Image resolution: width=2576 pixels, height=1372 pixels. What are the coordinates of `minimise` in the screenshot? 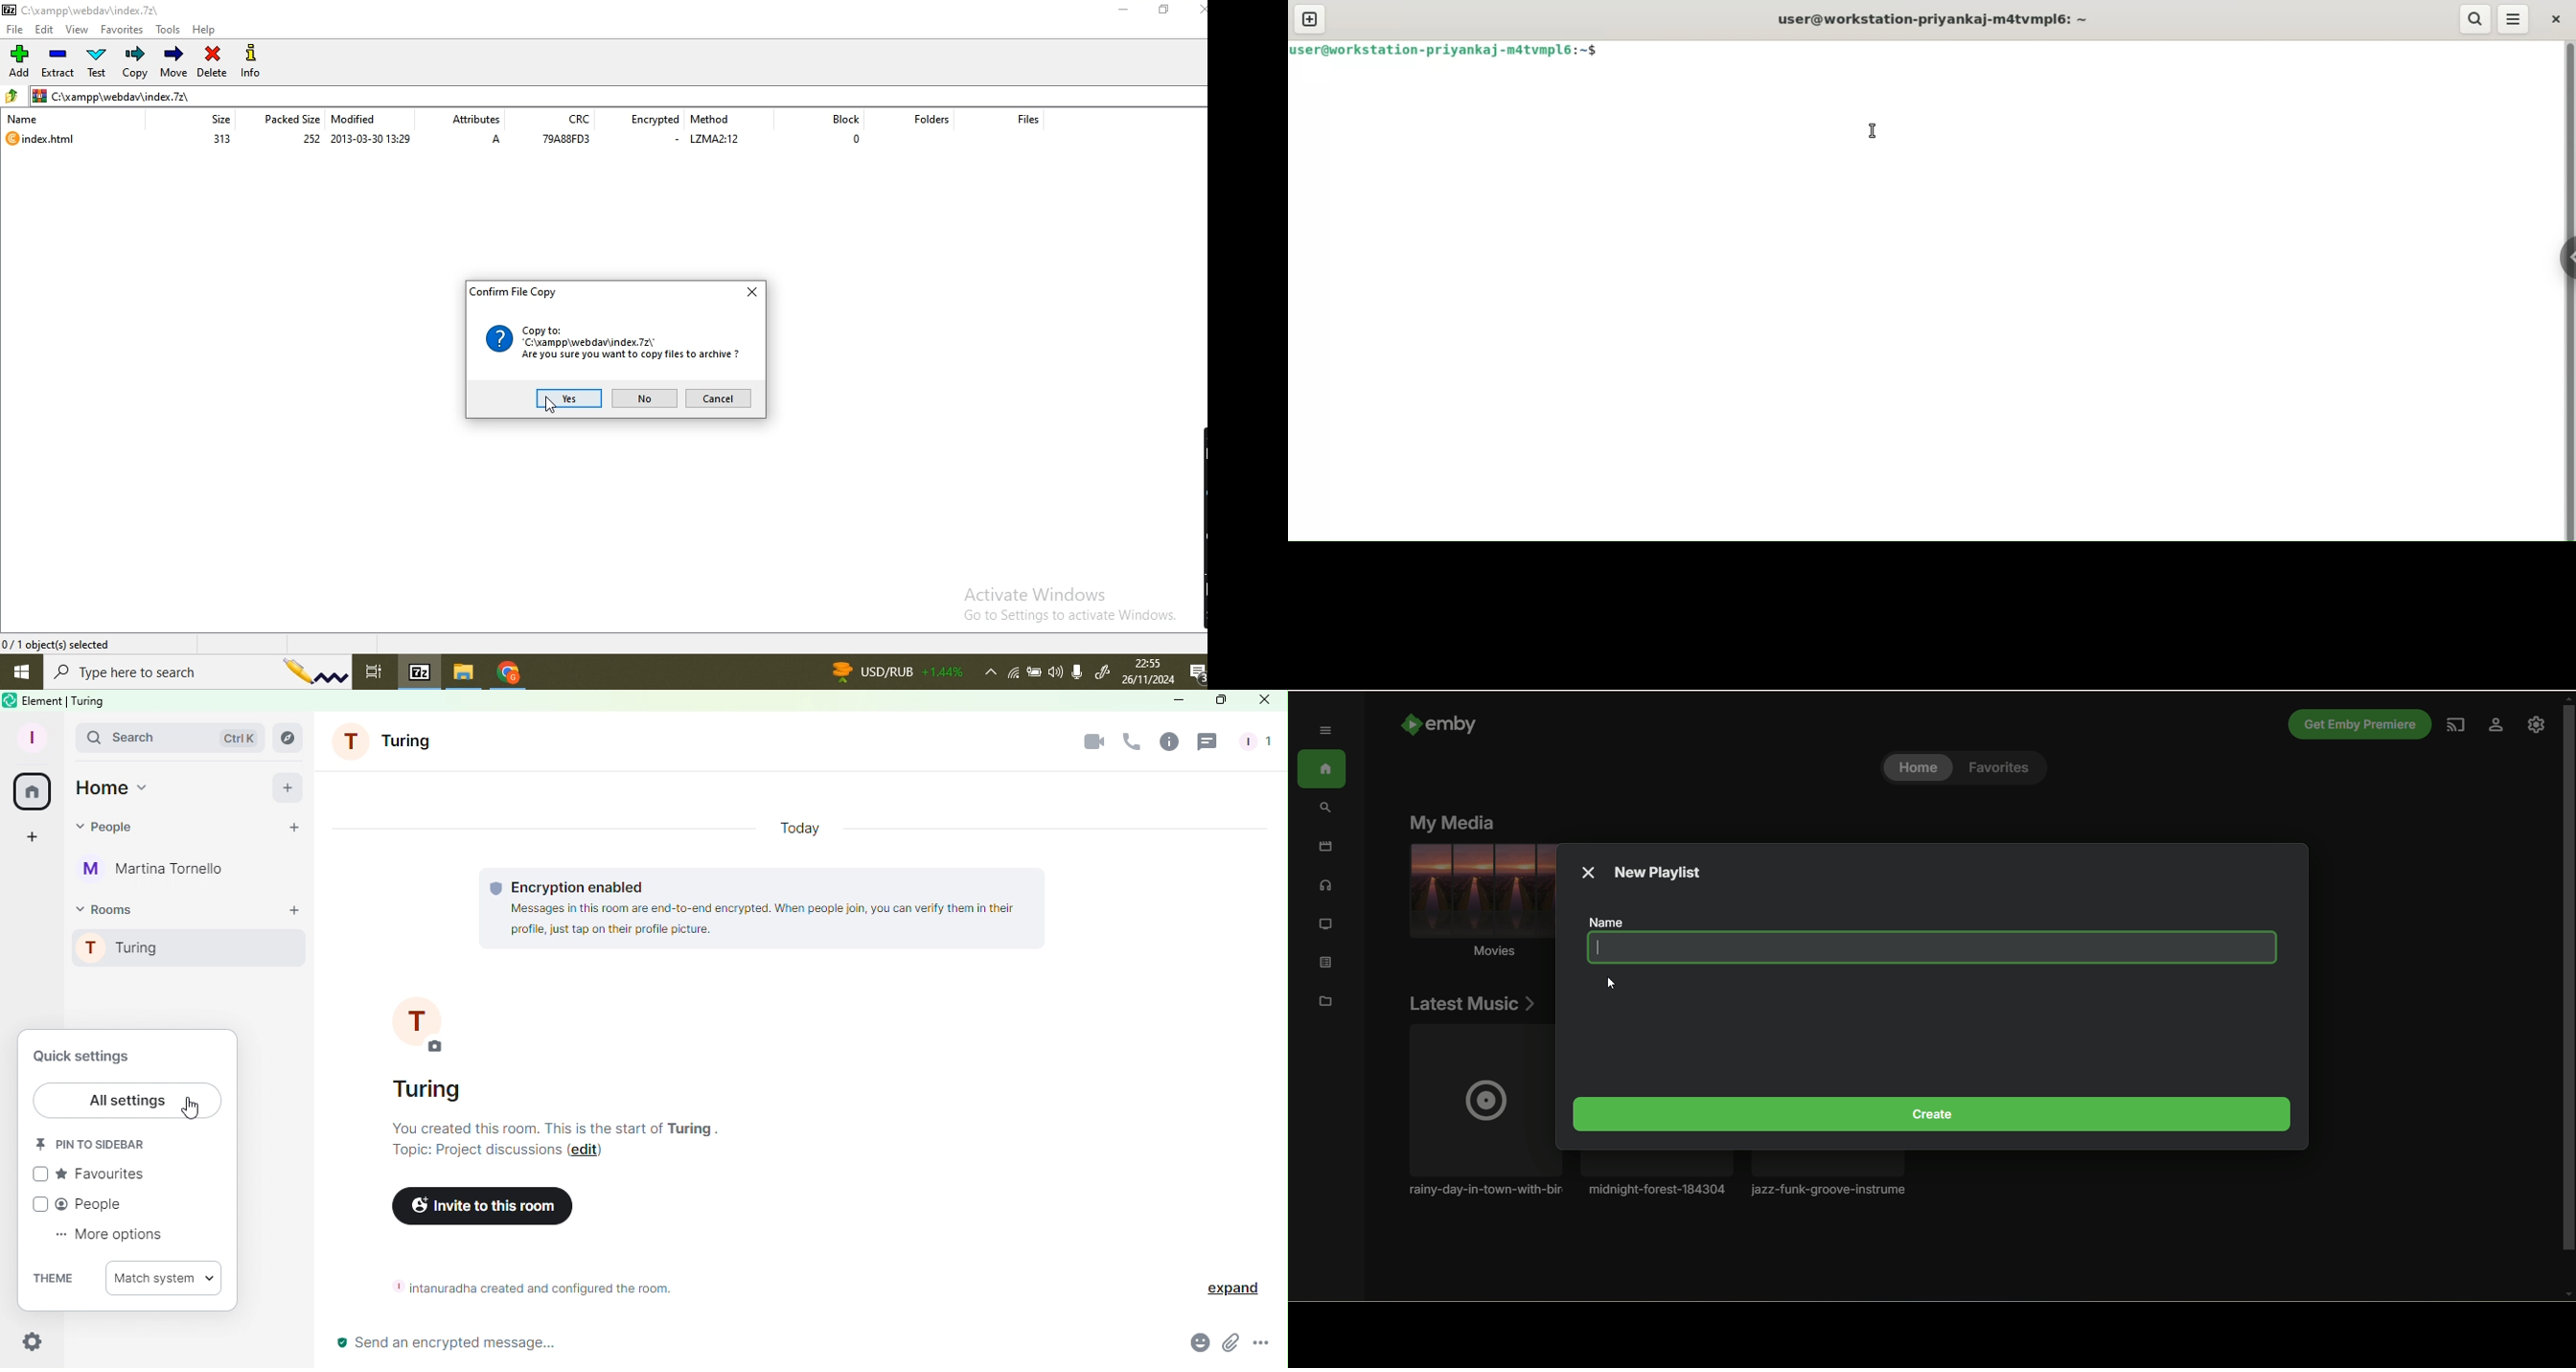 It's located at (1122, 12).